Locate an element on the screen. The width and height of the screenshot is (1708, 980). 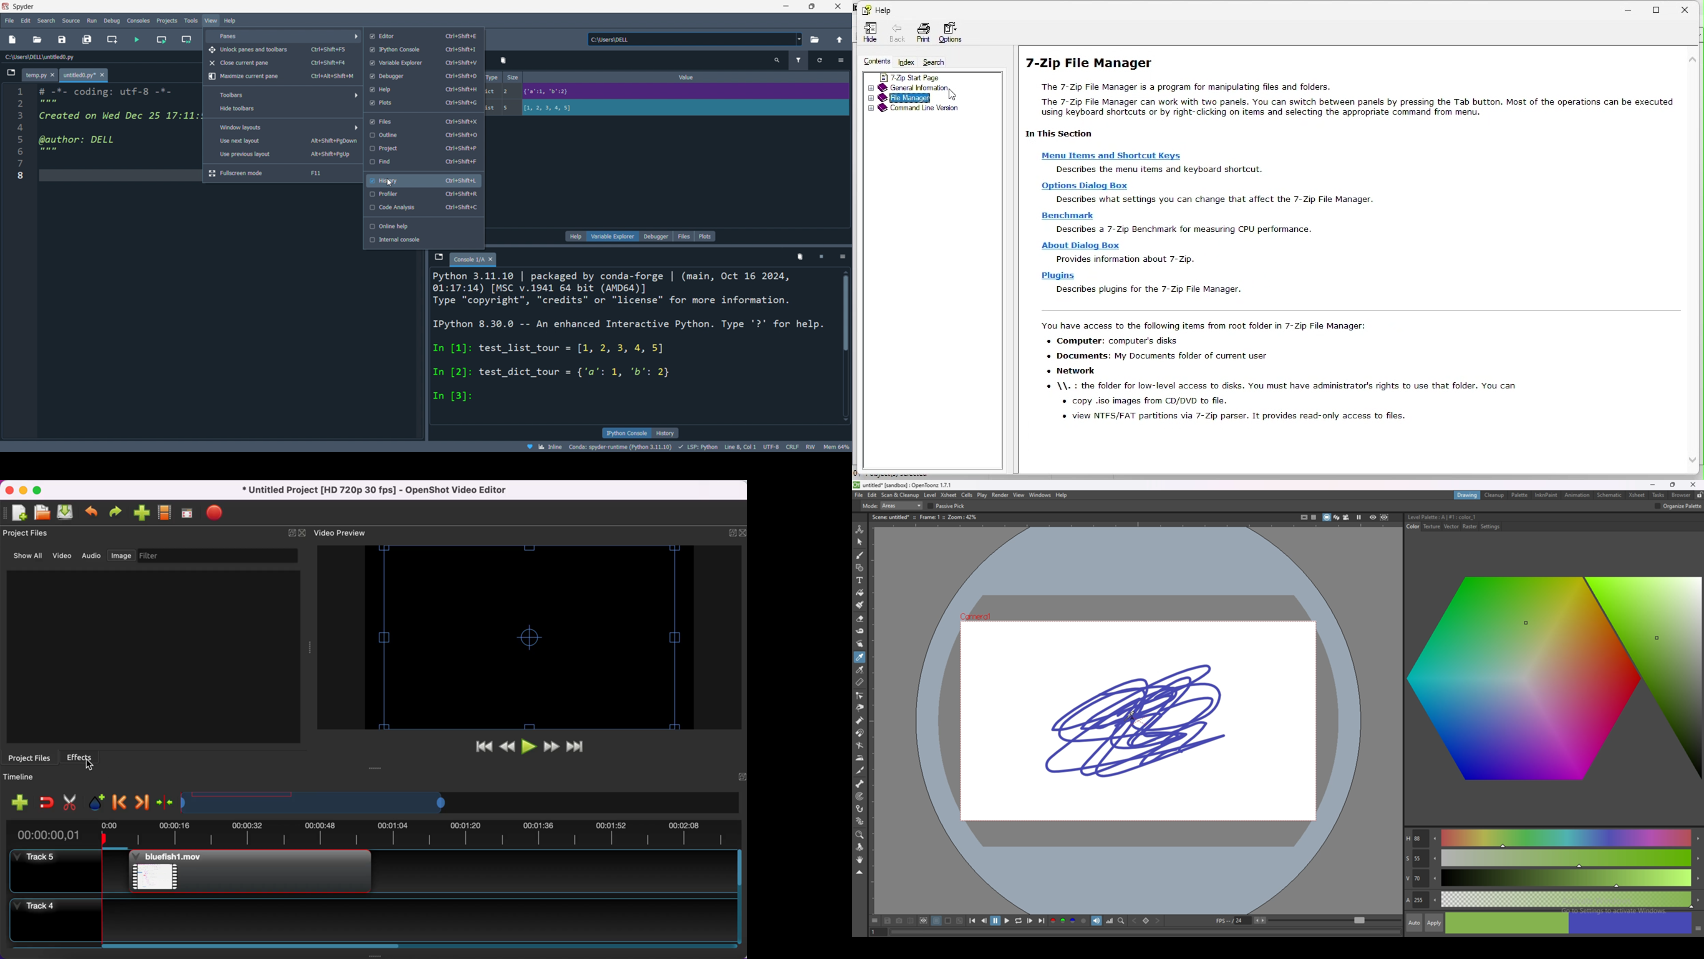
jump to start is located at coordinates (480, 748).